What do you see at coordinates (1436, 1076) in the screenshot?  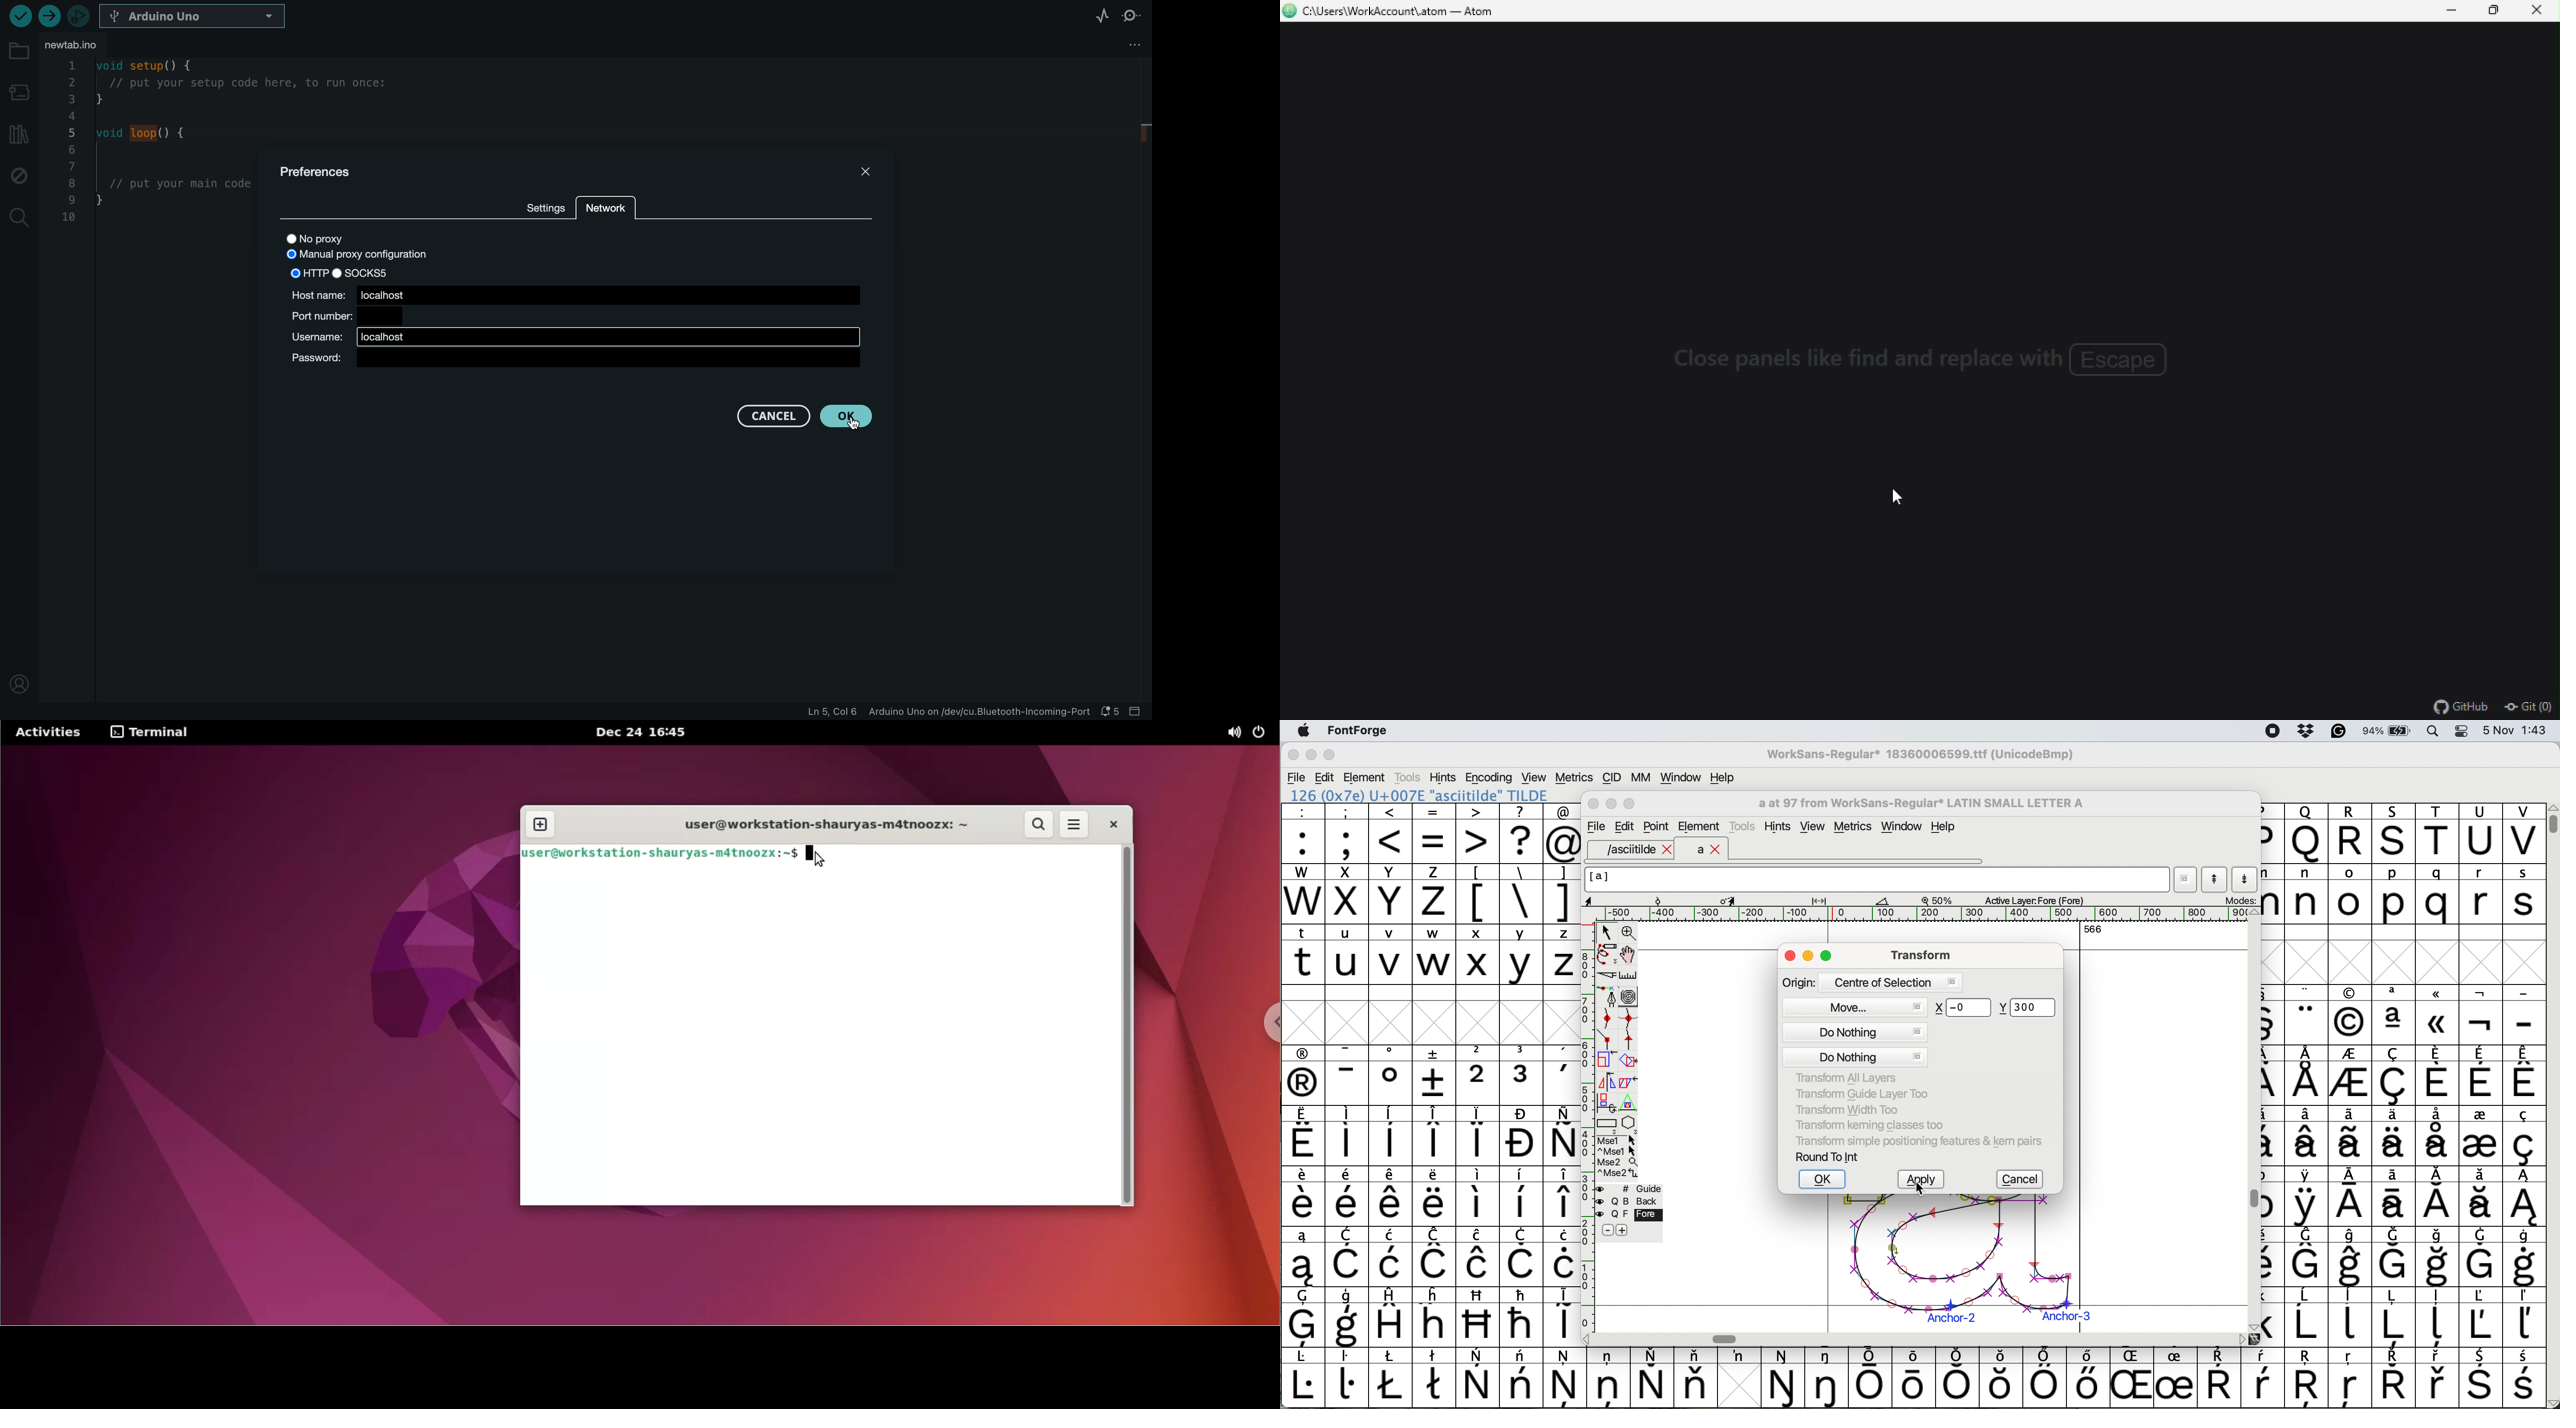 I see `symbol` at bounding box center [1436, 1076].